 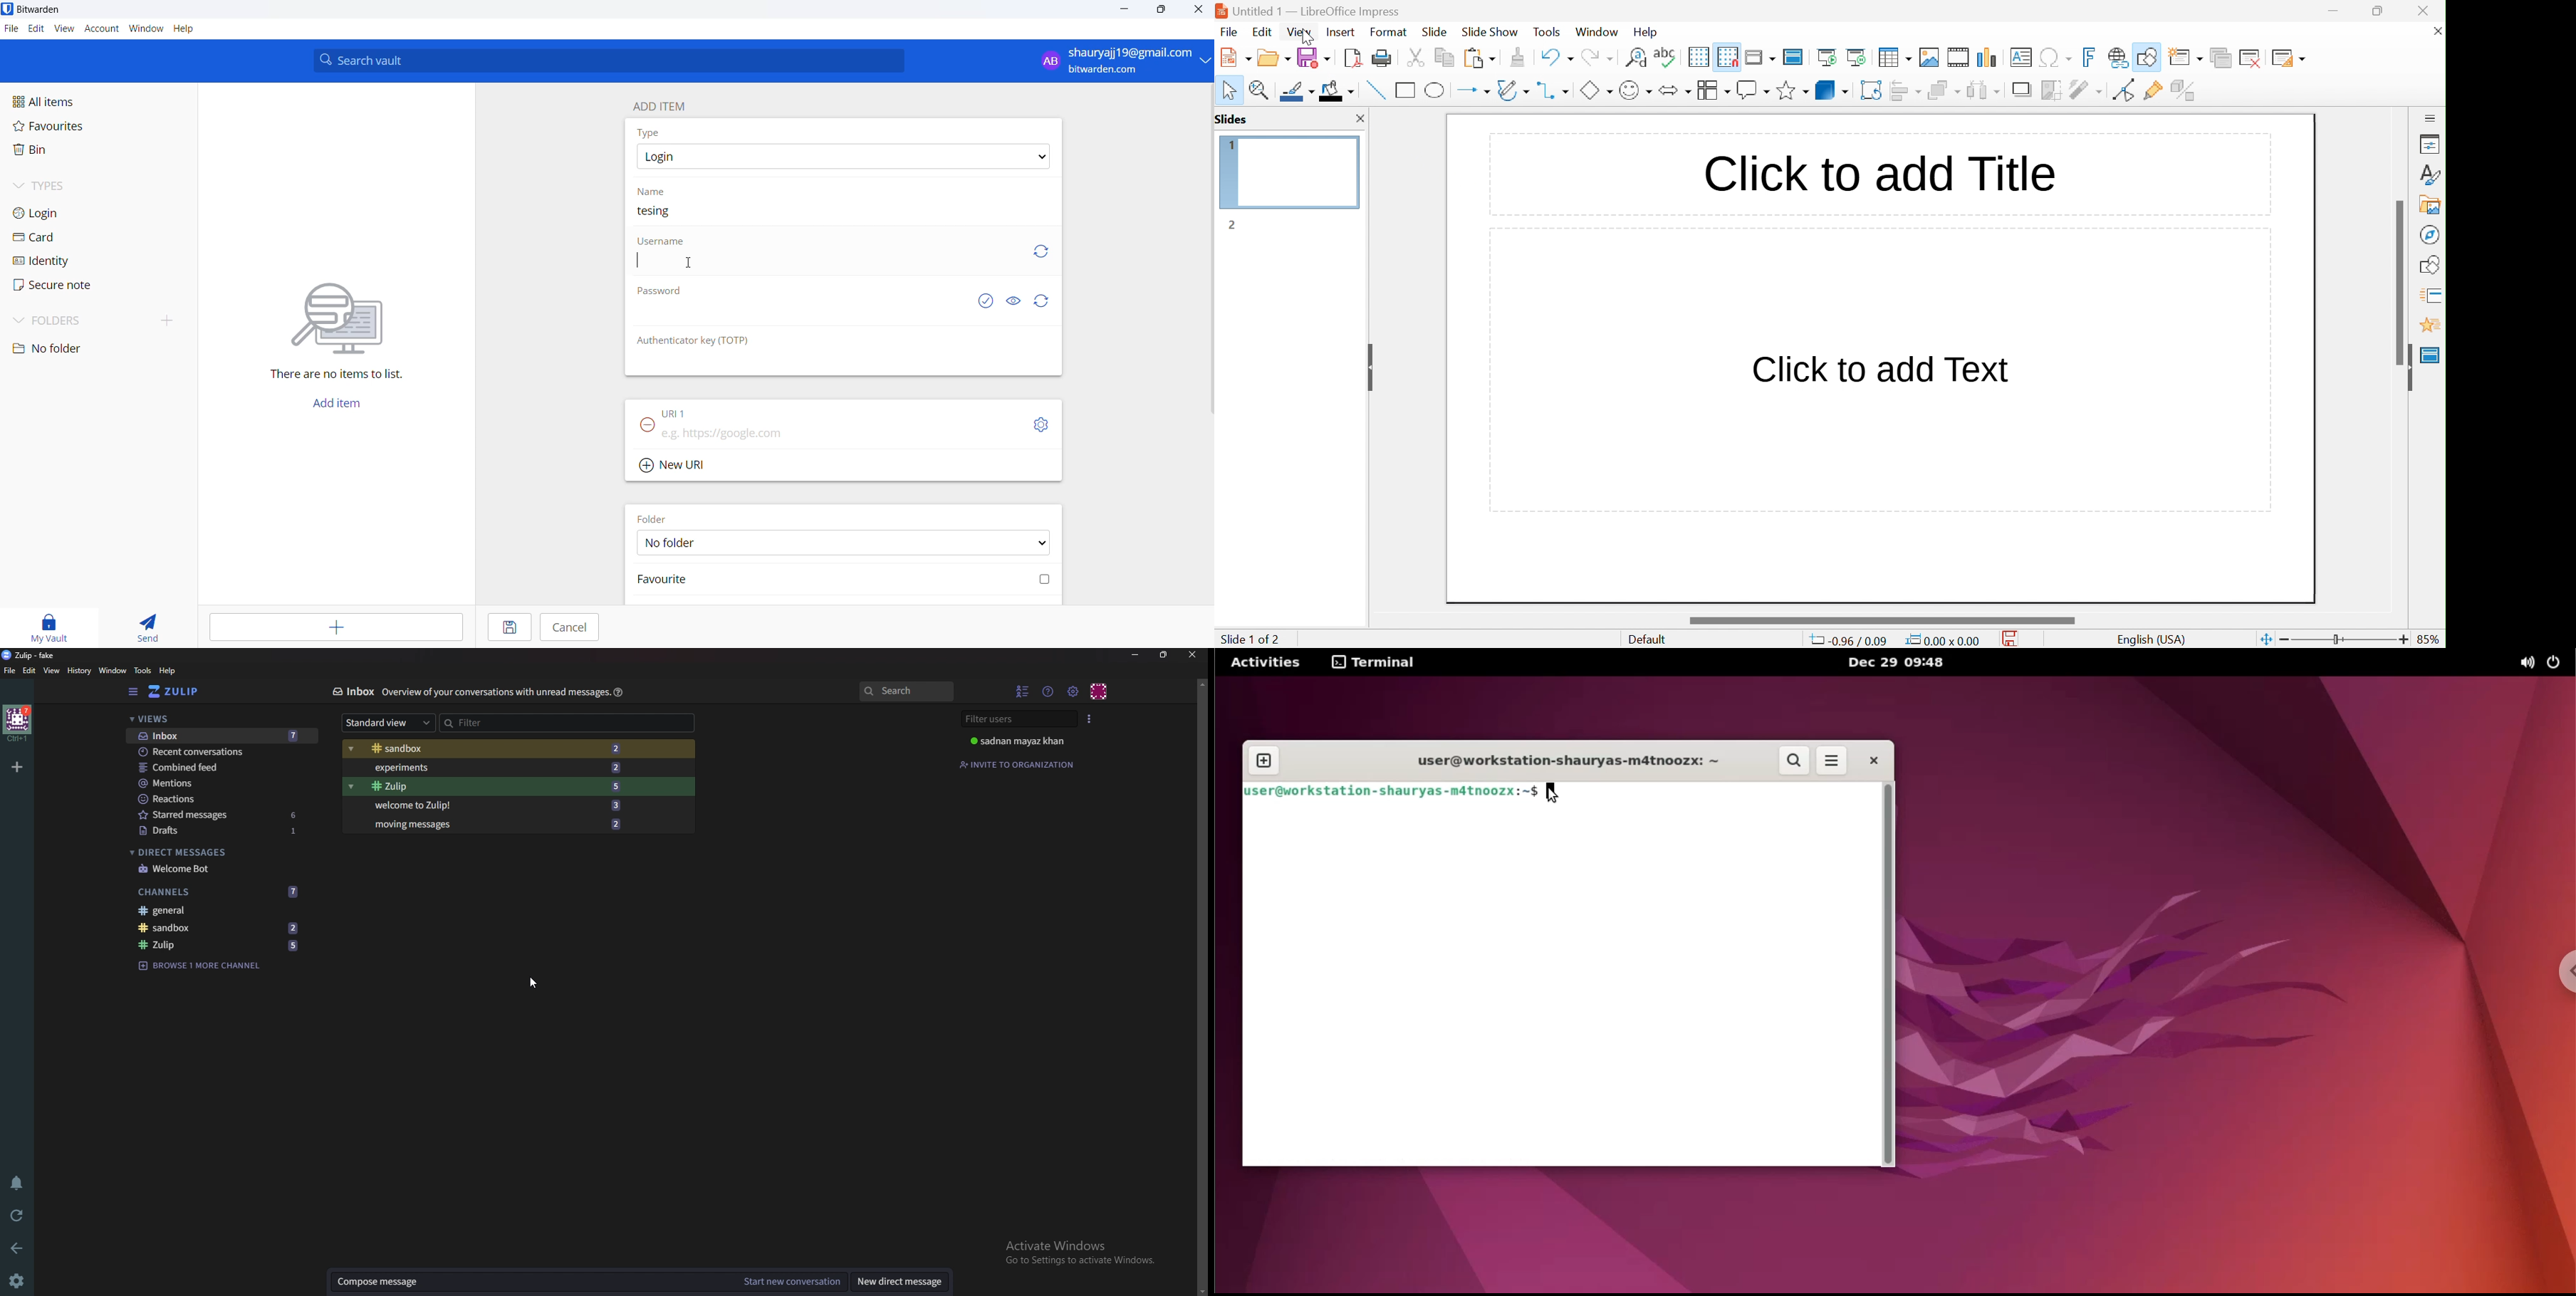 I want to click on sound option, so click(x=2524, y=663).